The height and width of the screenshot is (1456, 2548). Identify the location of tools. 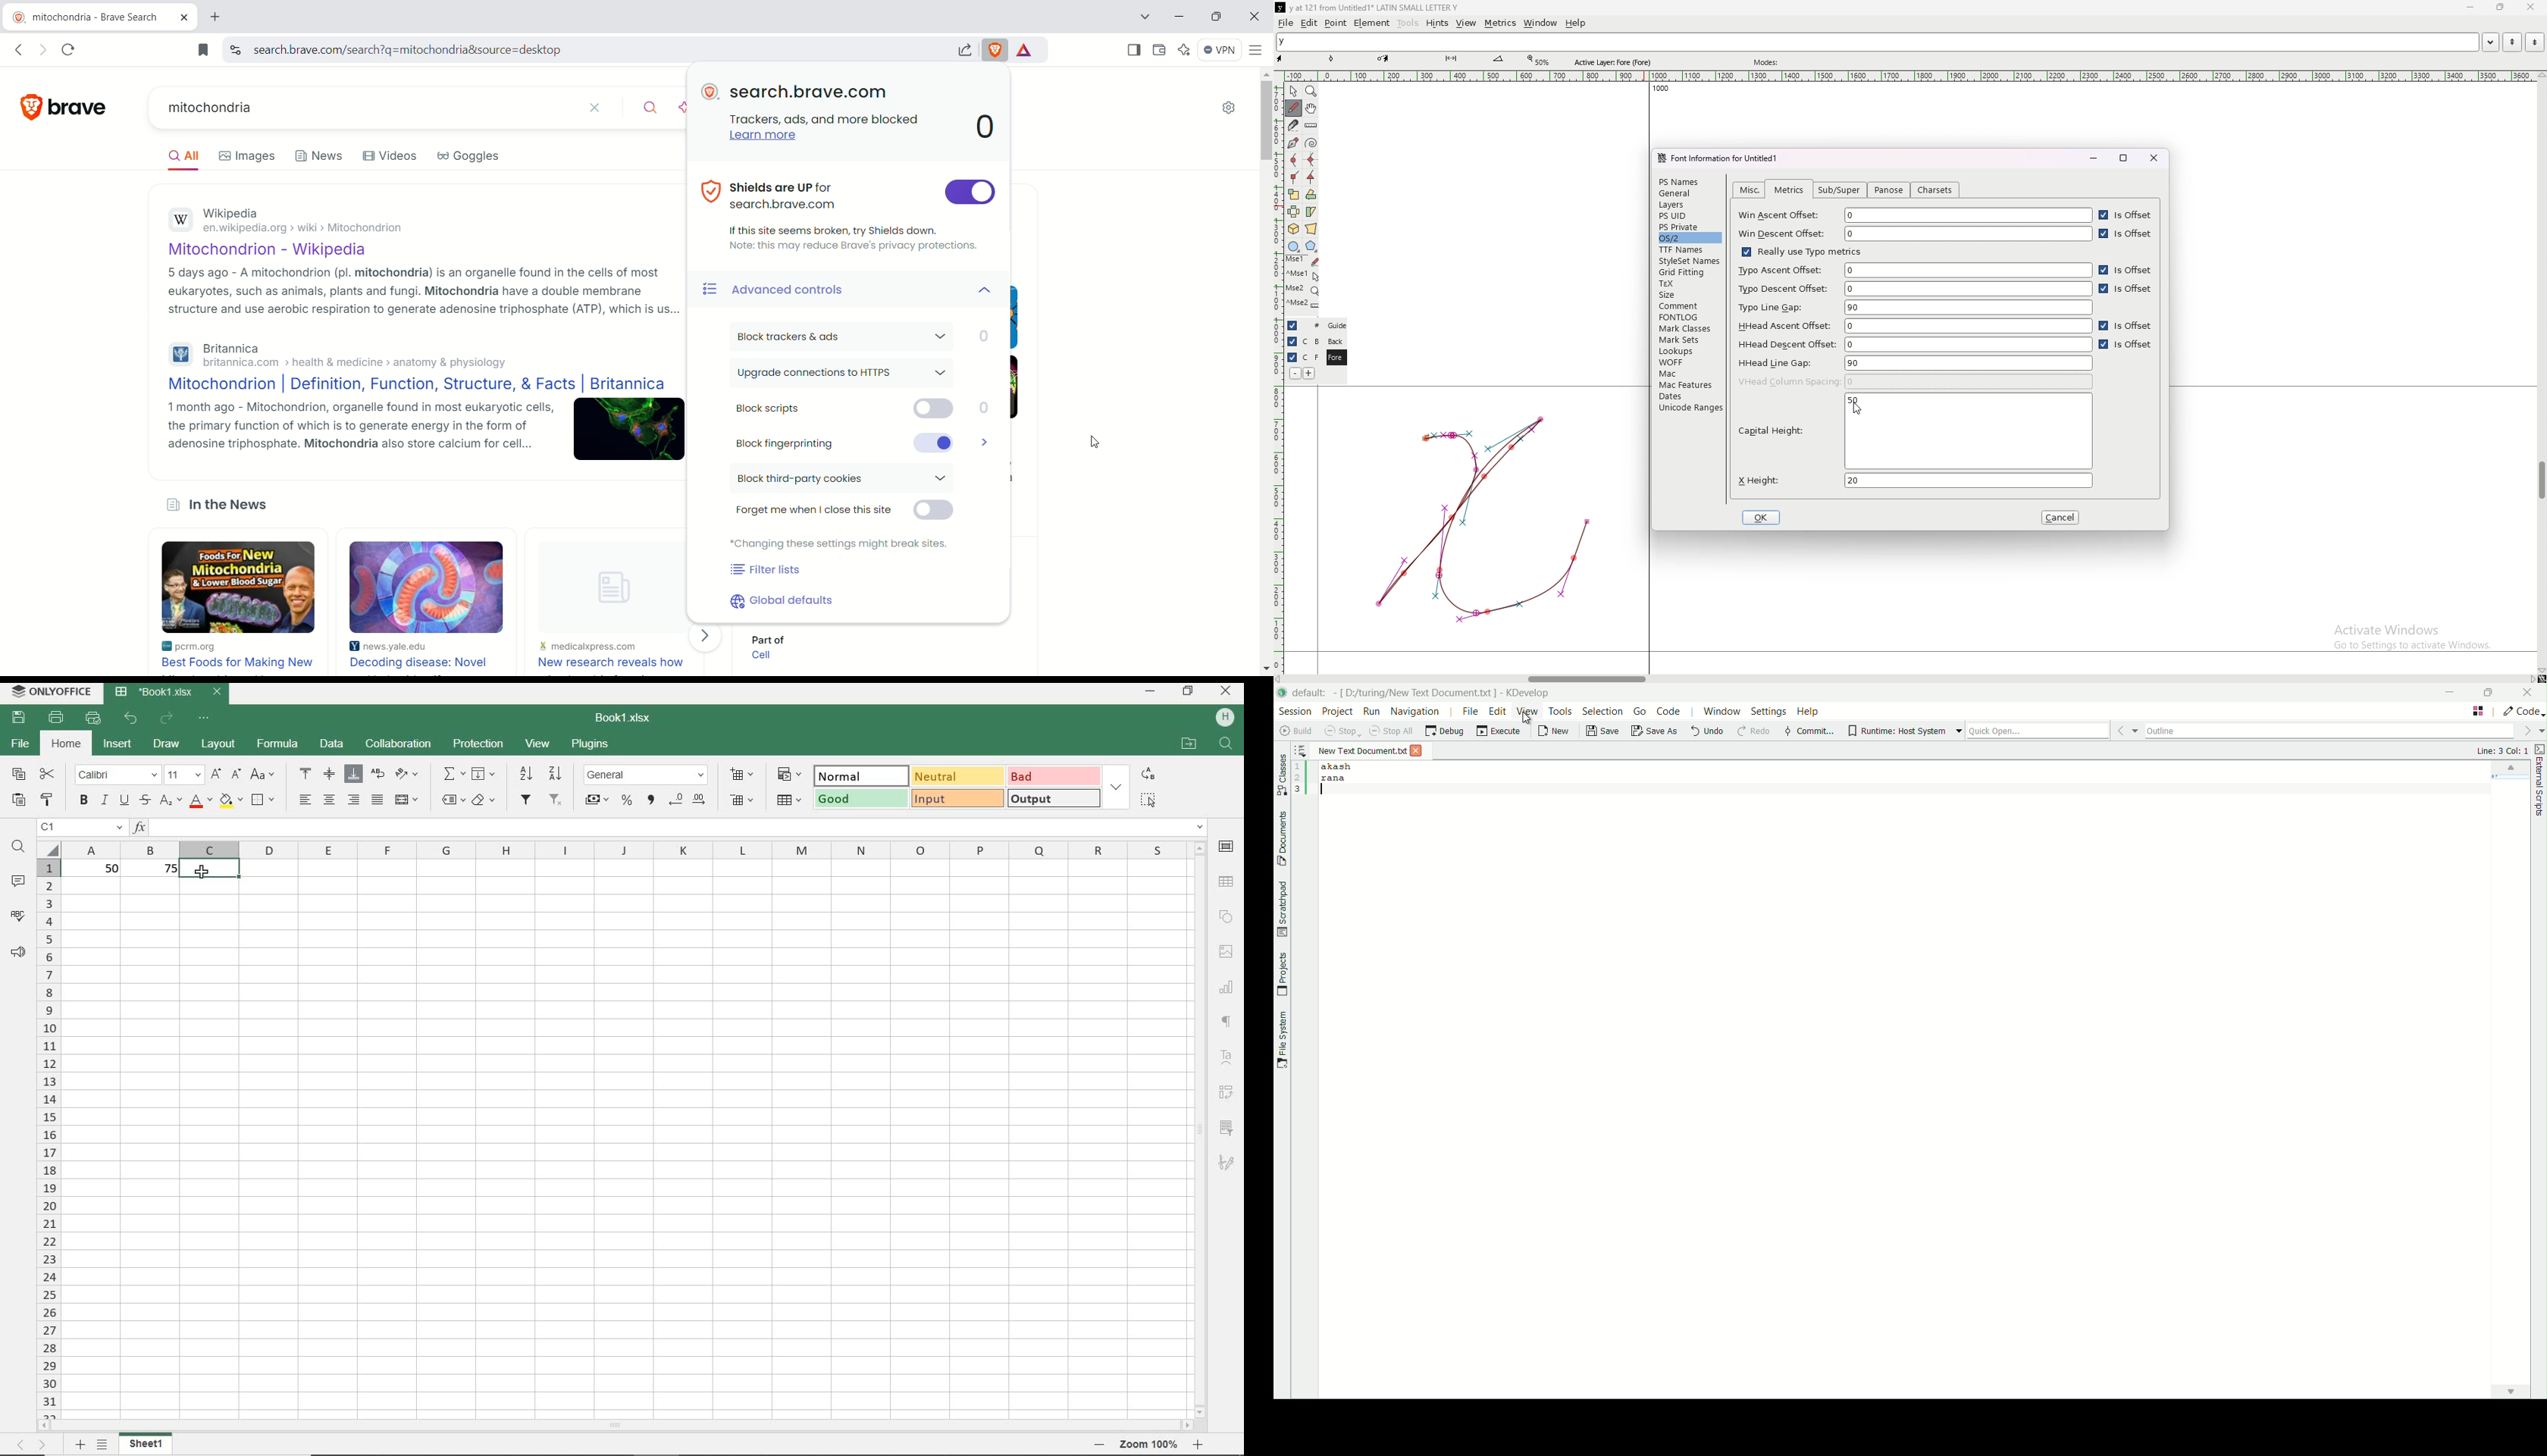
(1408, 23).